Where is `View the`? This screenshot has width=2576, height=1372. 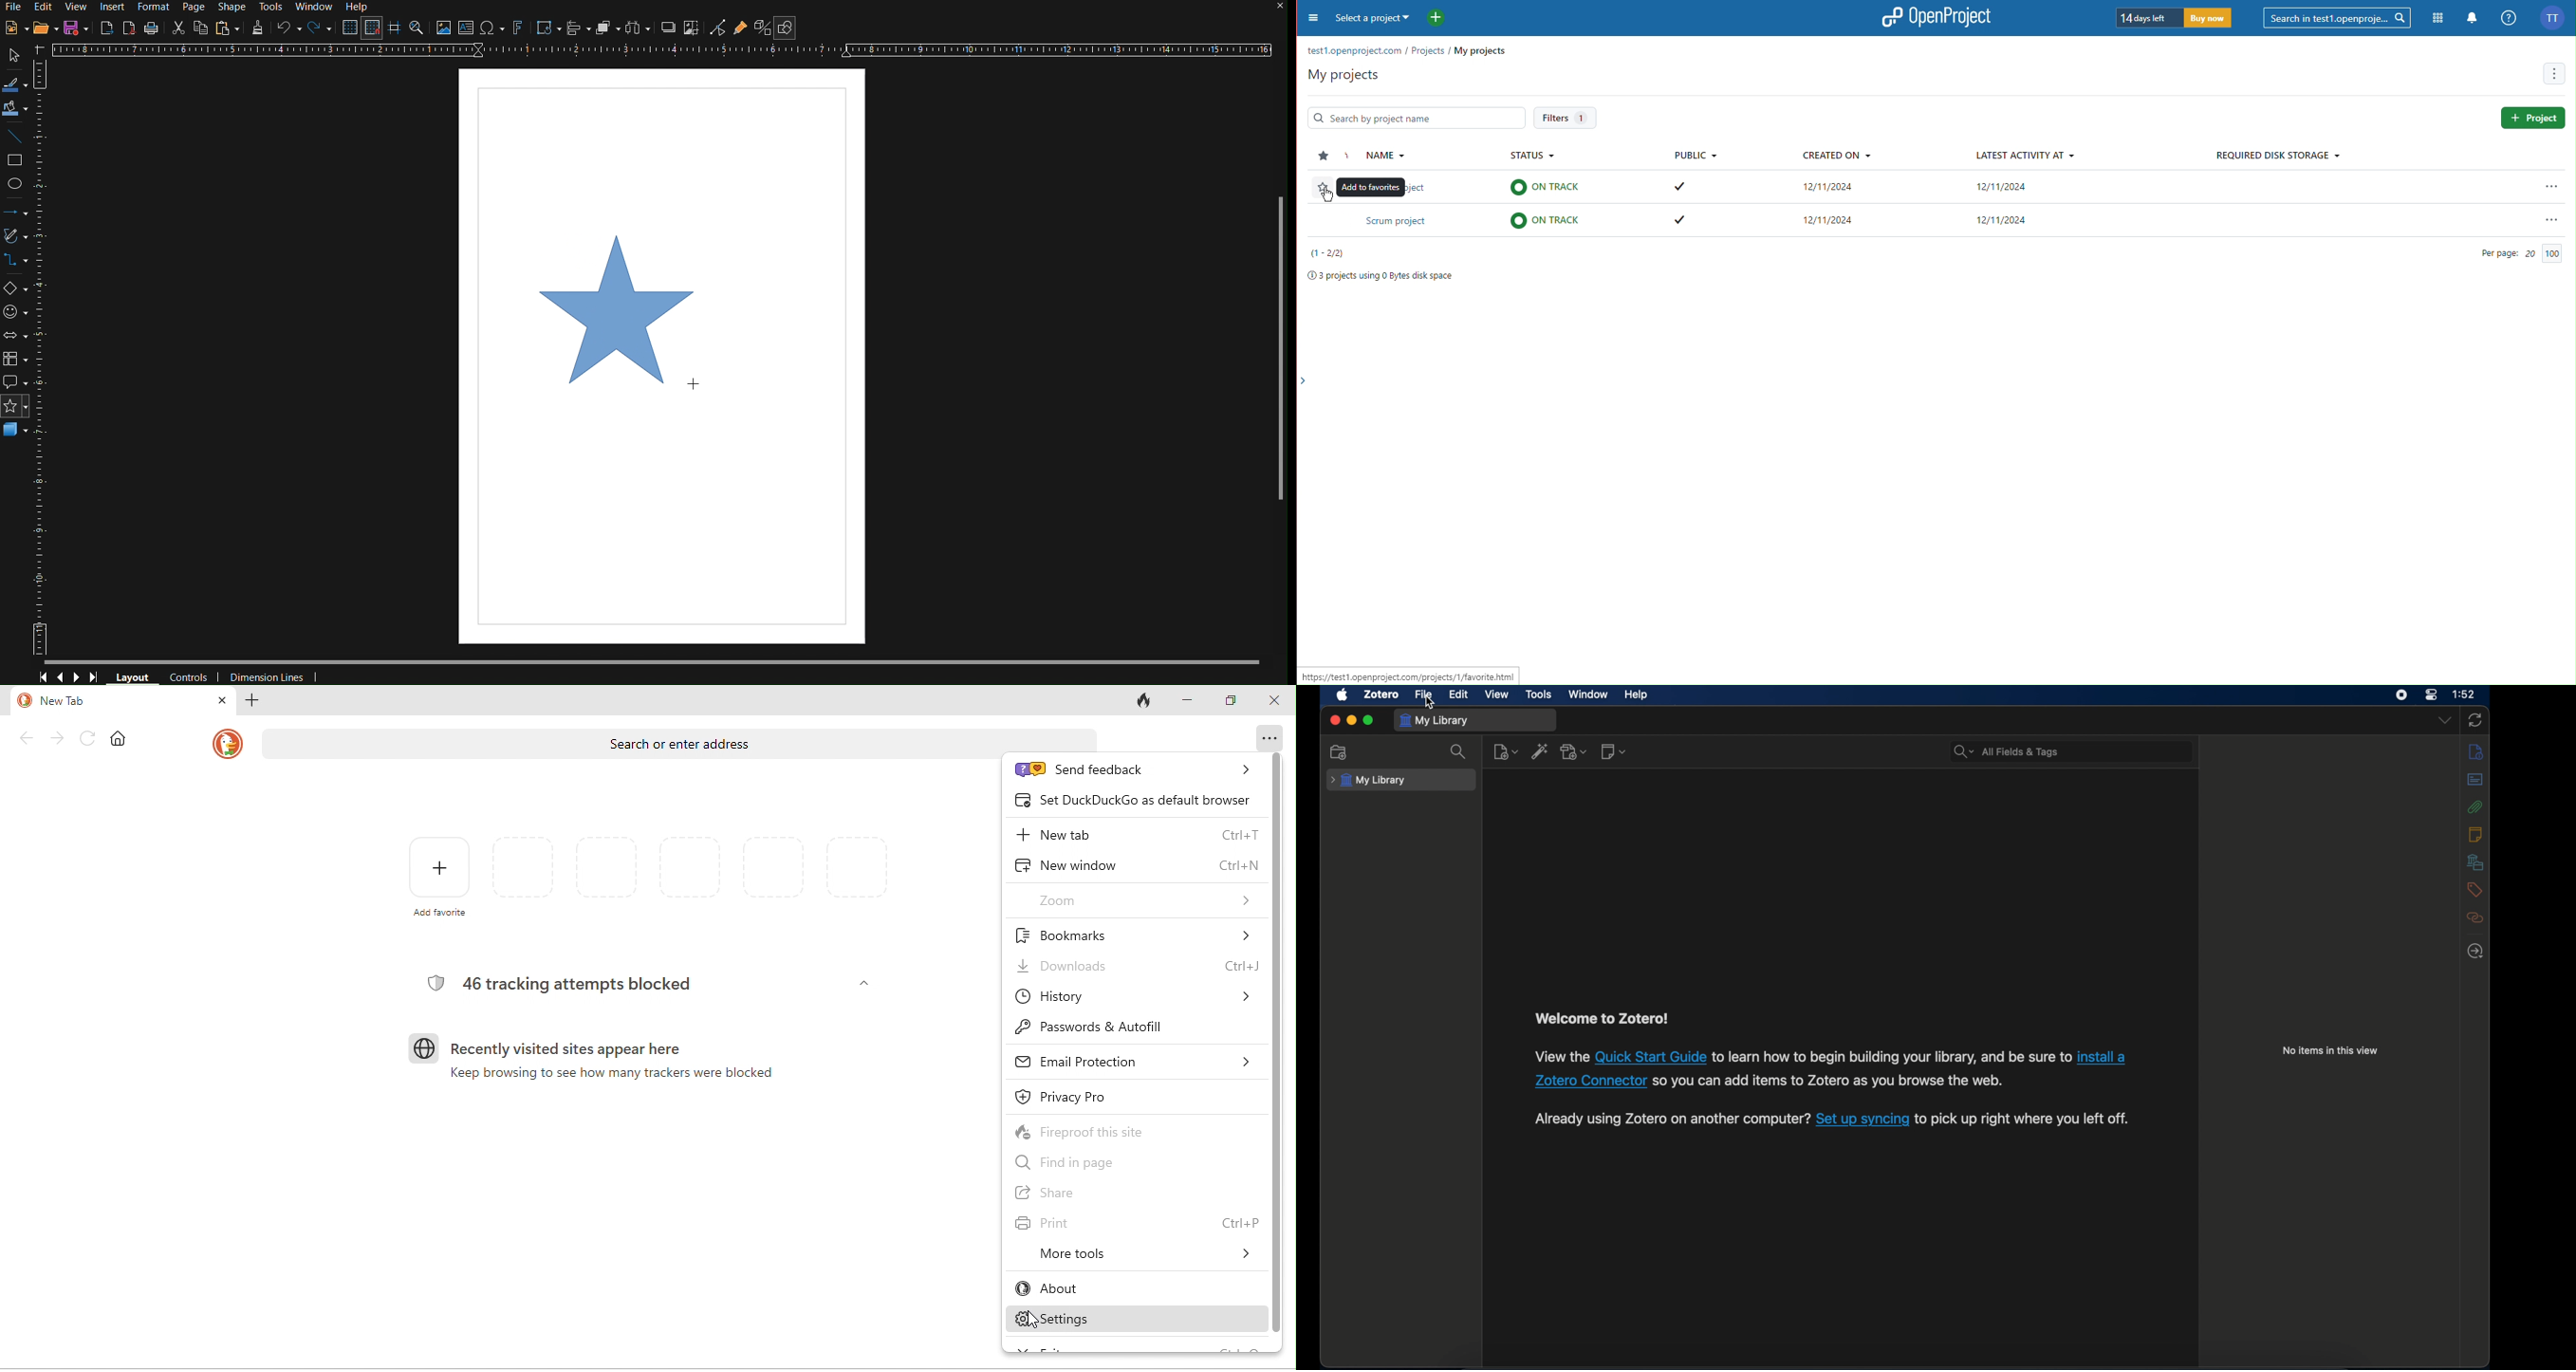 View the is located at coordinates (1561, 1054).